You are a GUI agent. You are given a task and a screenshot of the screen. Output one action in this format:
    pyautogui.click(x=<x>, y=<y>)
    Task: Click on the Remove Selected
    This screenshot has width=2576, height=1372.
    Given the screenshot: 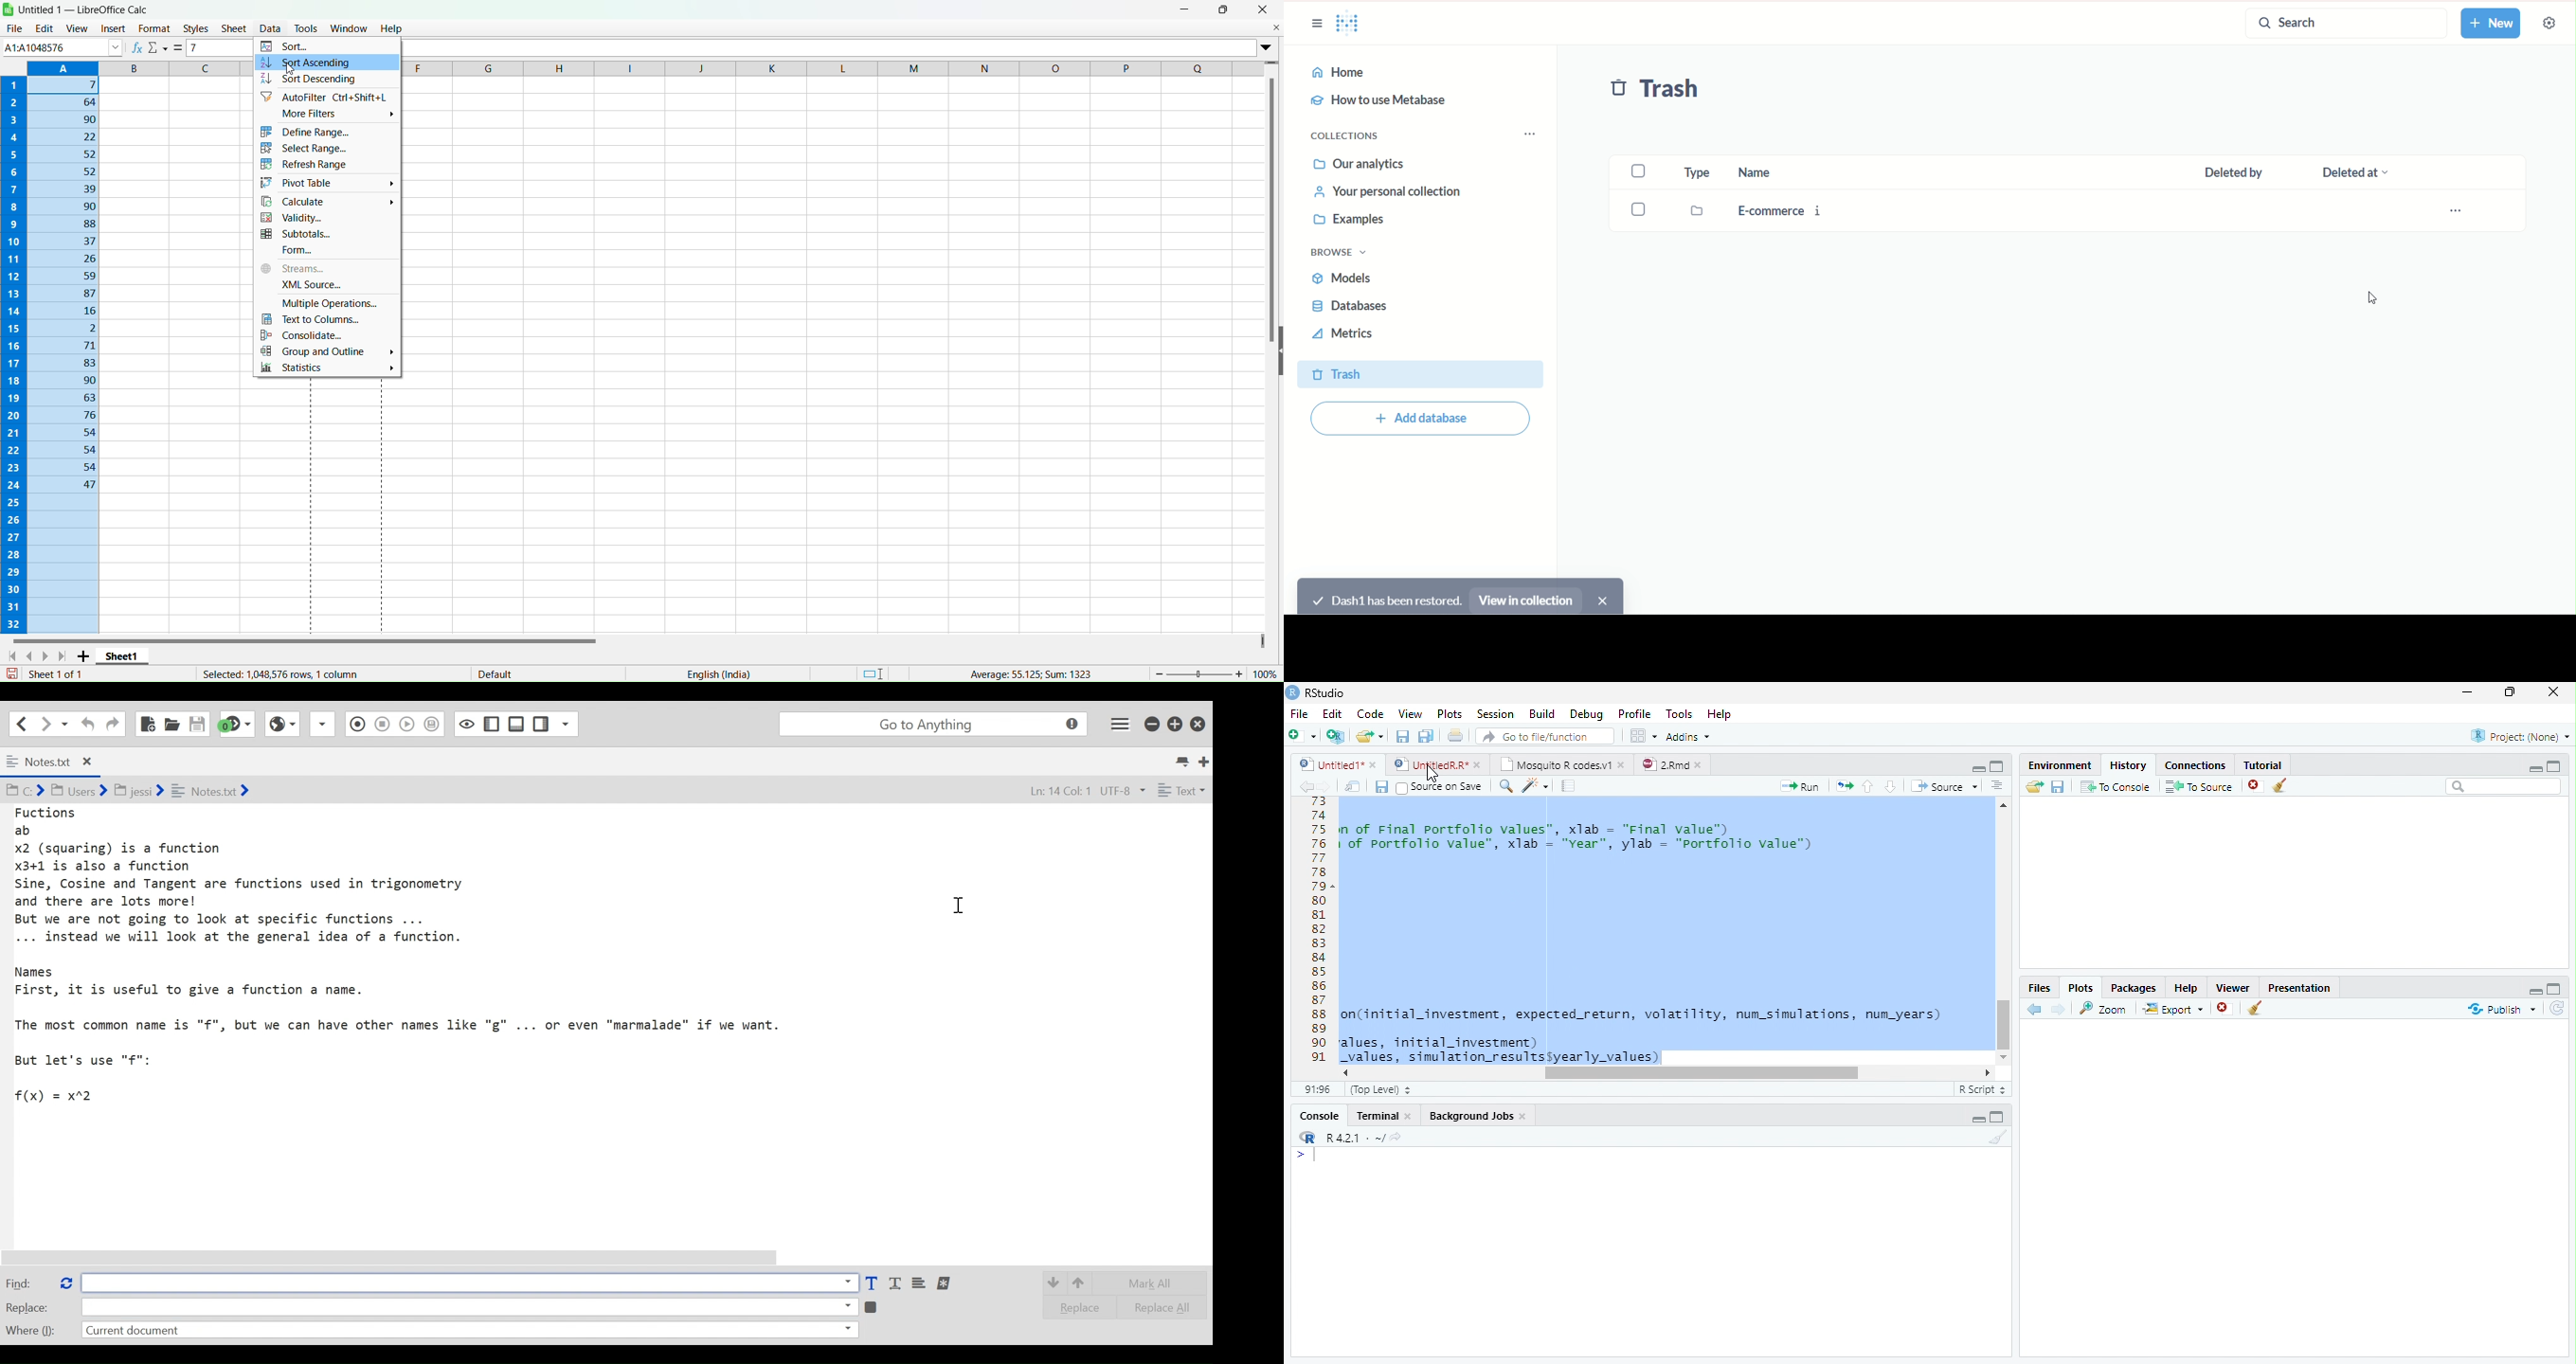 What is the action you would take?
    pyautogui.click(x=2257, y=785)
    